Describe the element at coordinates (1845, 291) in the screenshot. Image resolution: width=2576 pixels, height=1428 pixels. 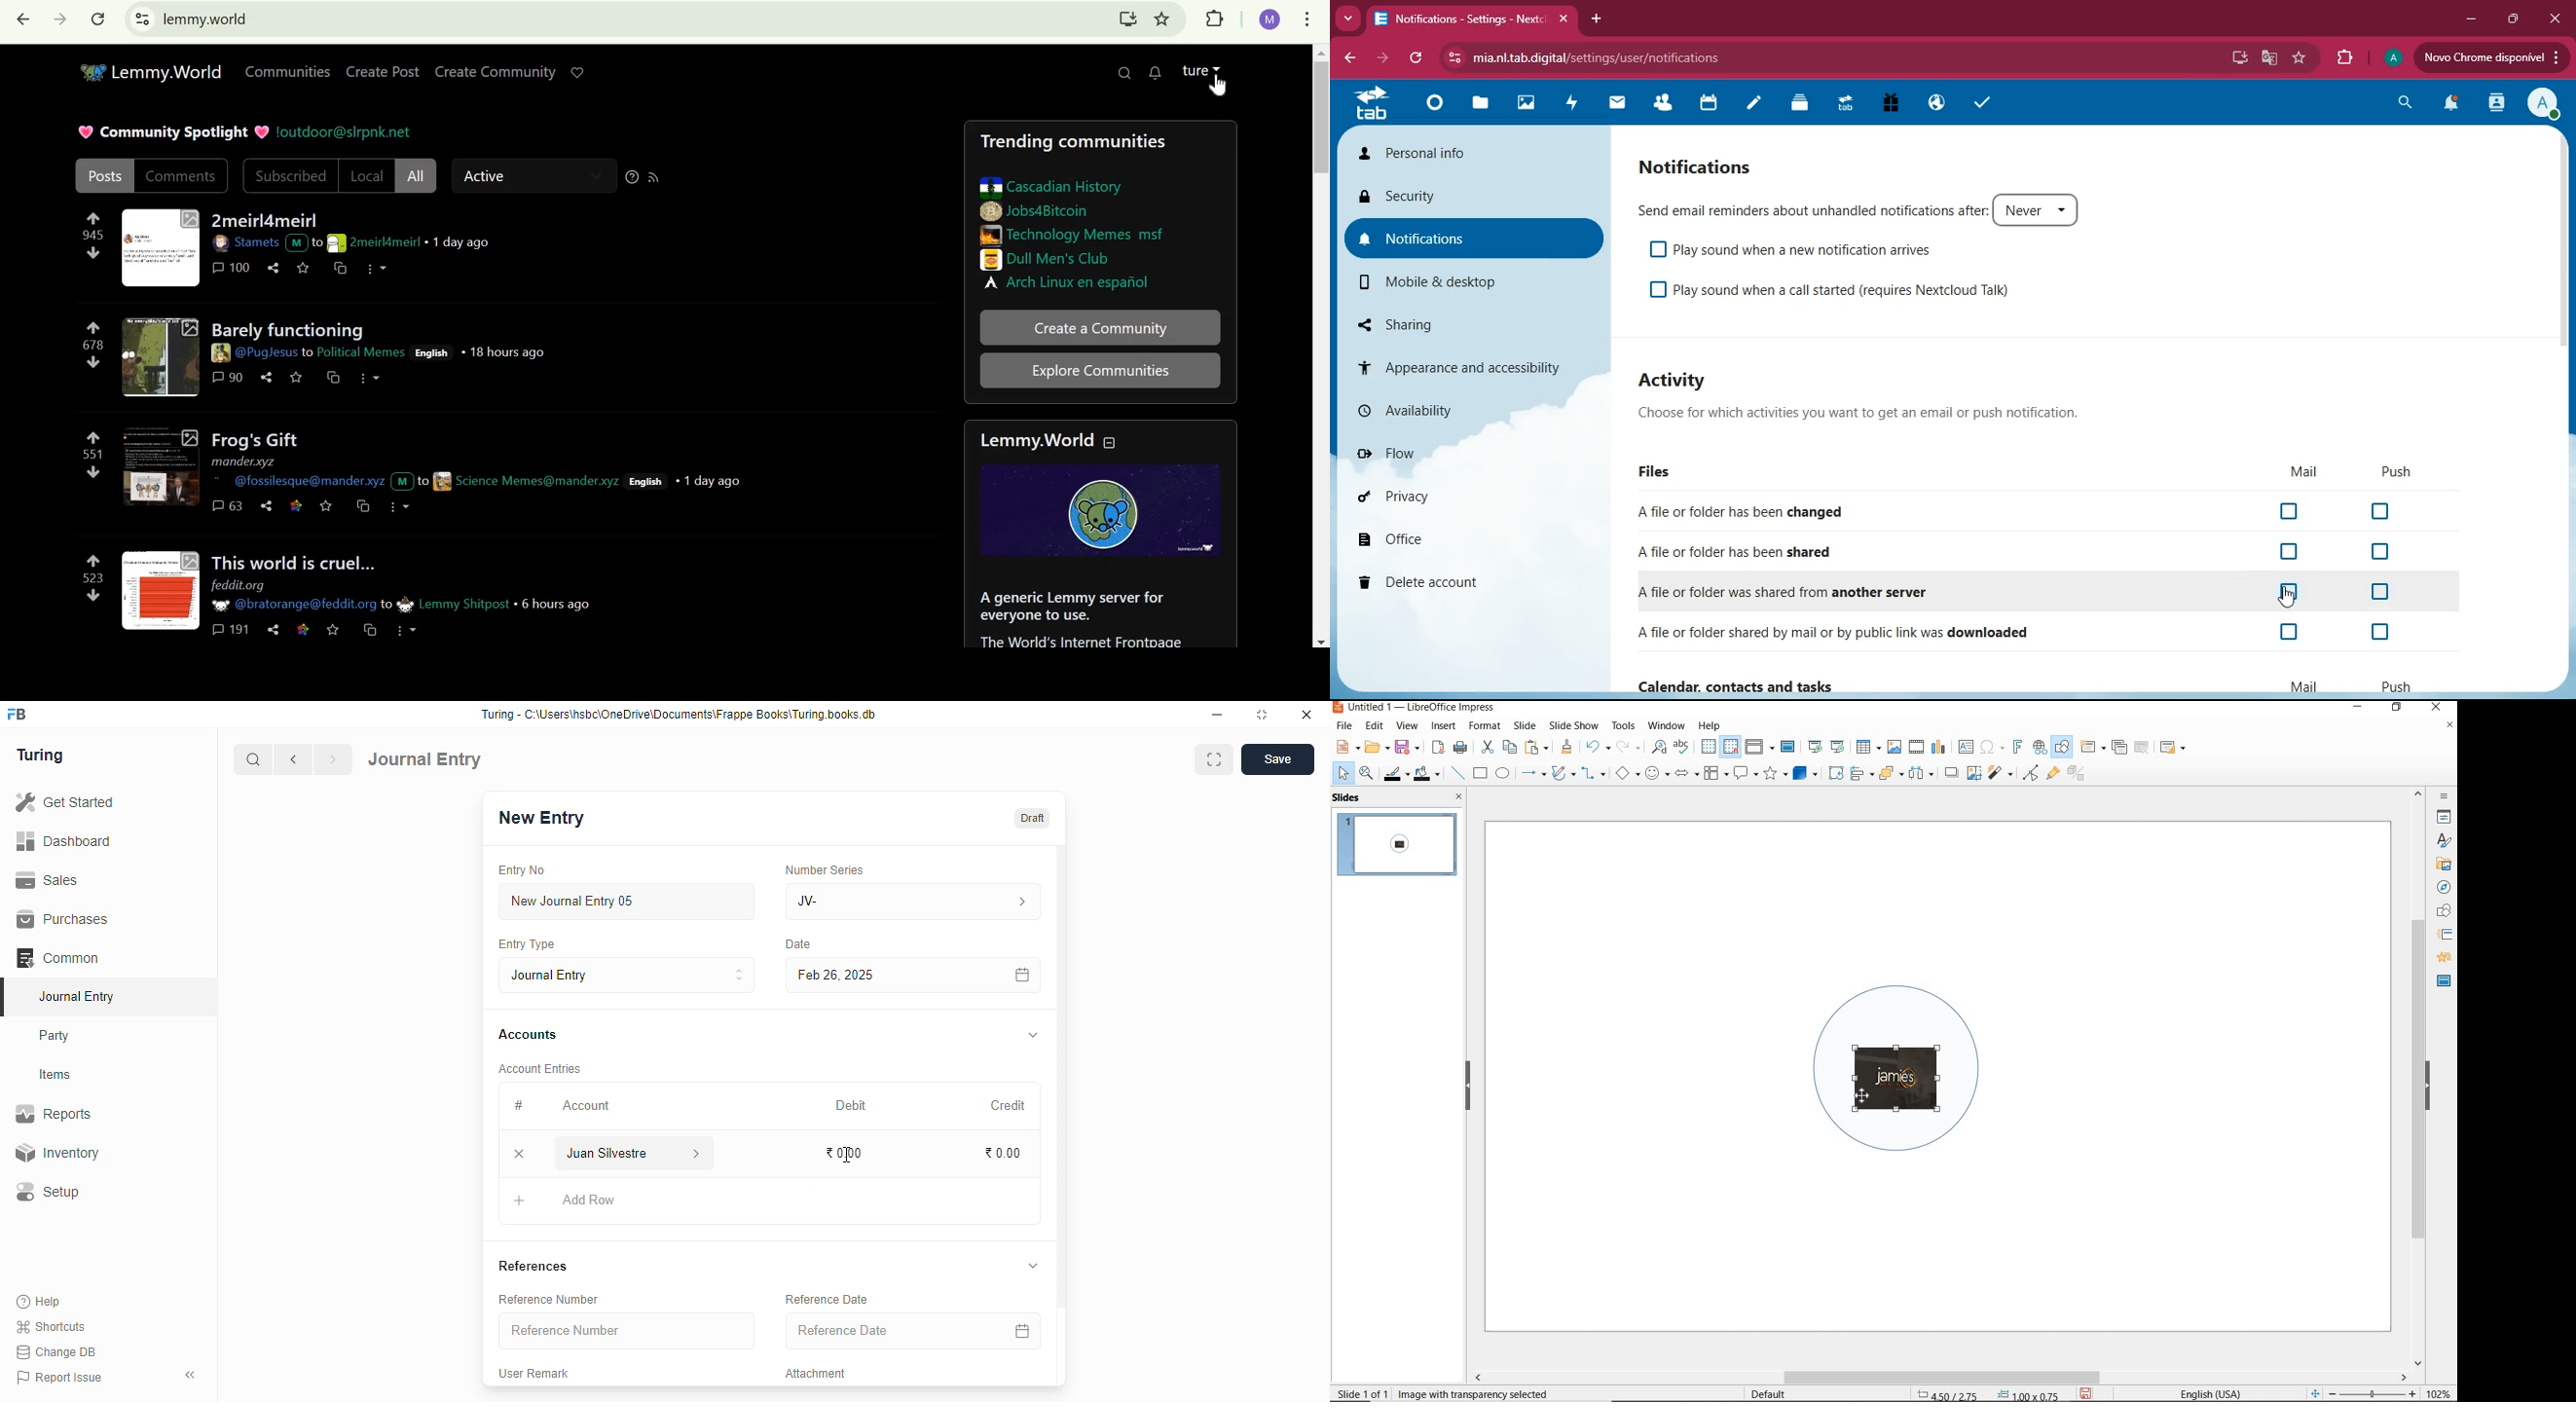
I see `play sound` at that location.